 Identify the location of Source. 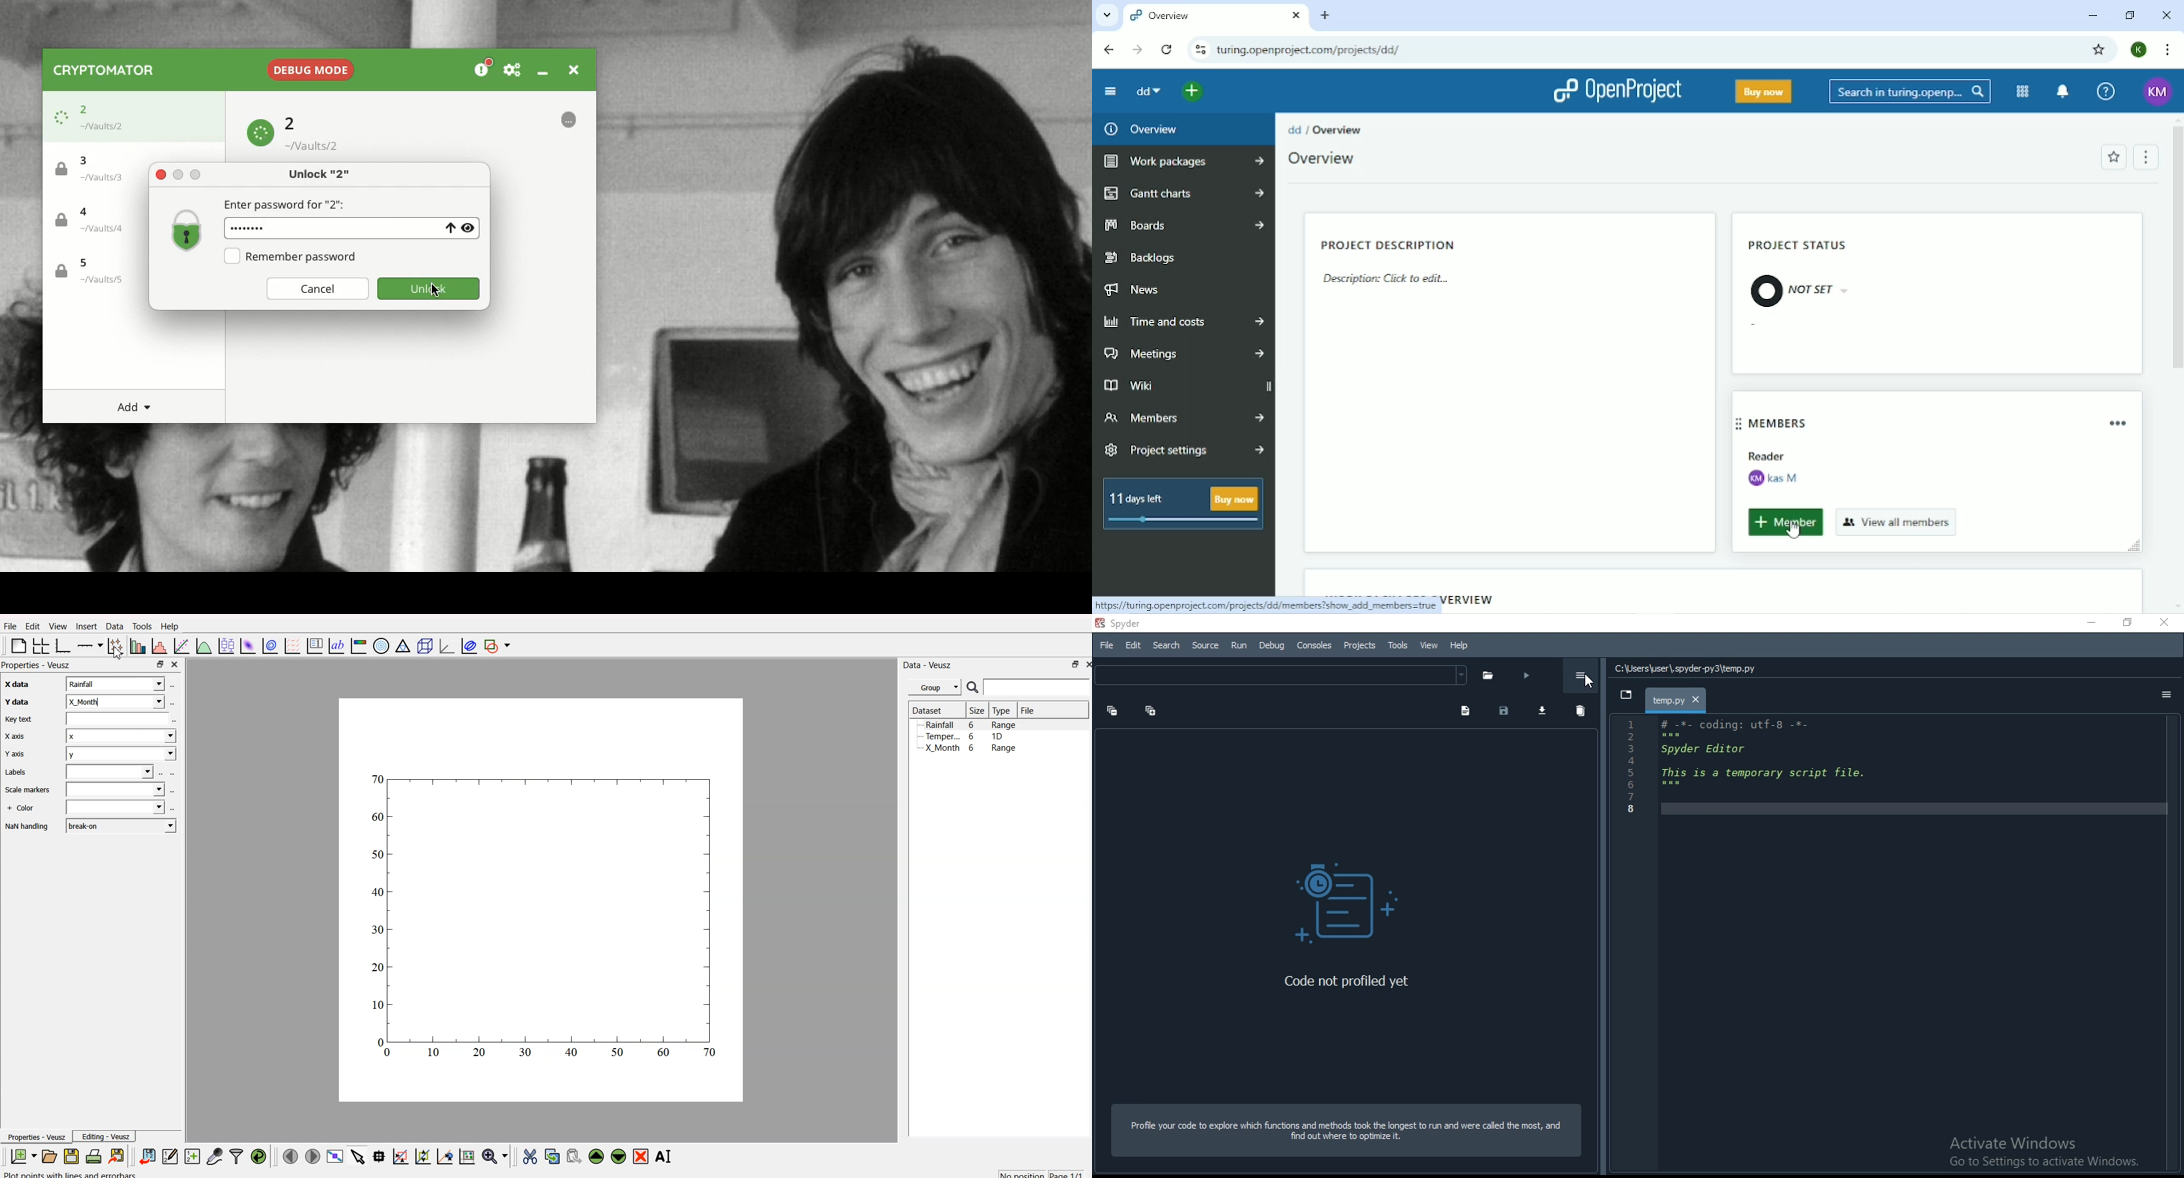
(1206, 646).